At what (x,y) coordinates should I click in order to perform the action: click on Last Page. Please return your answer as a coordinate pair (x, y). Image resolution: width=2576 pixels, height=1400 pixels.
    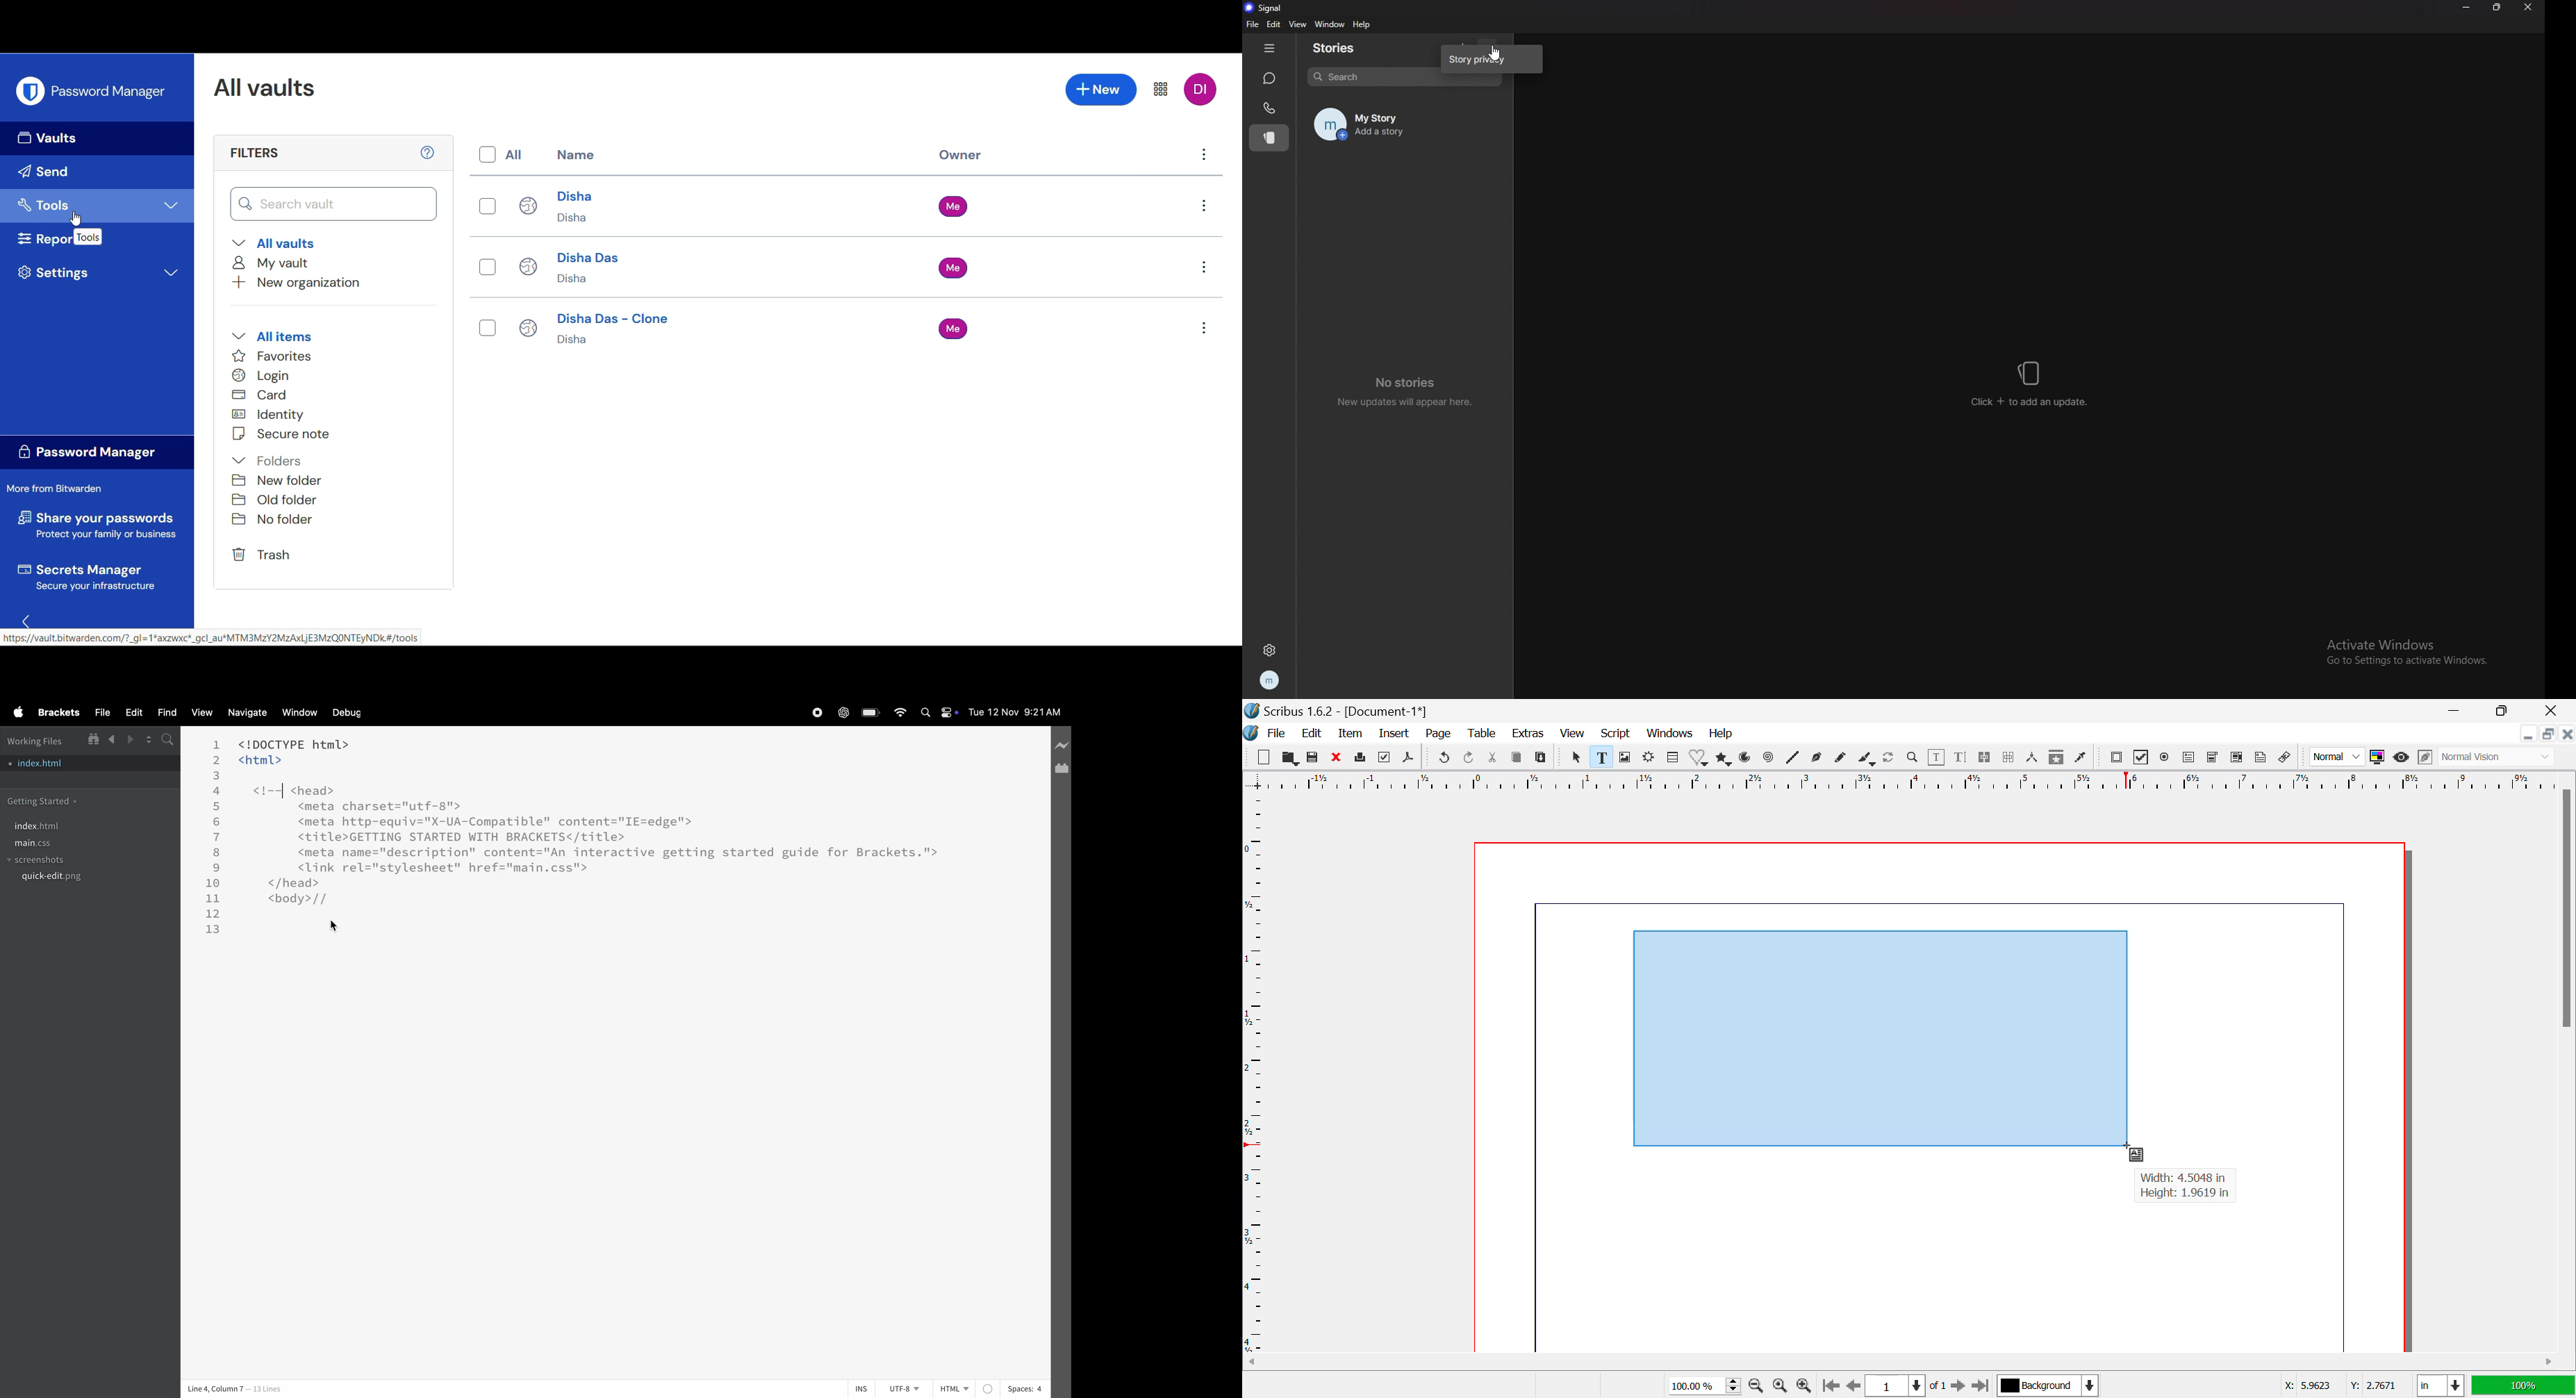
    Looking at the image, I should click on (1979, 1385).